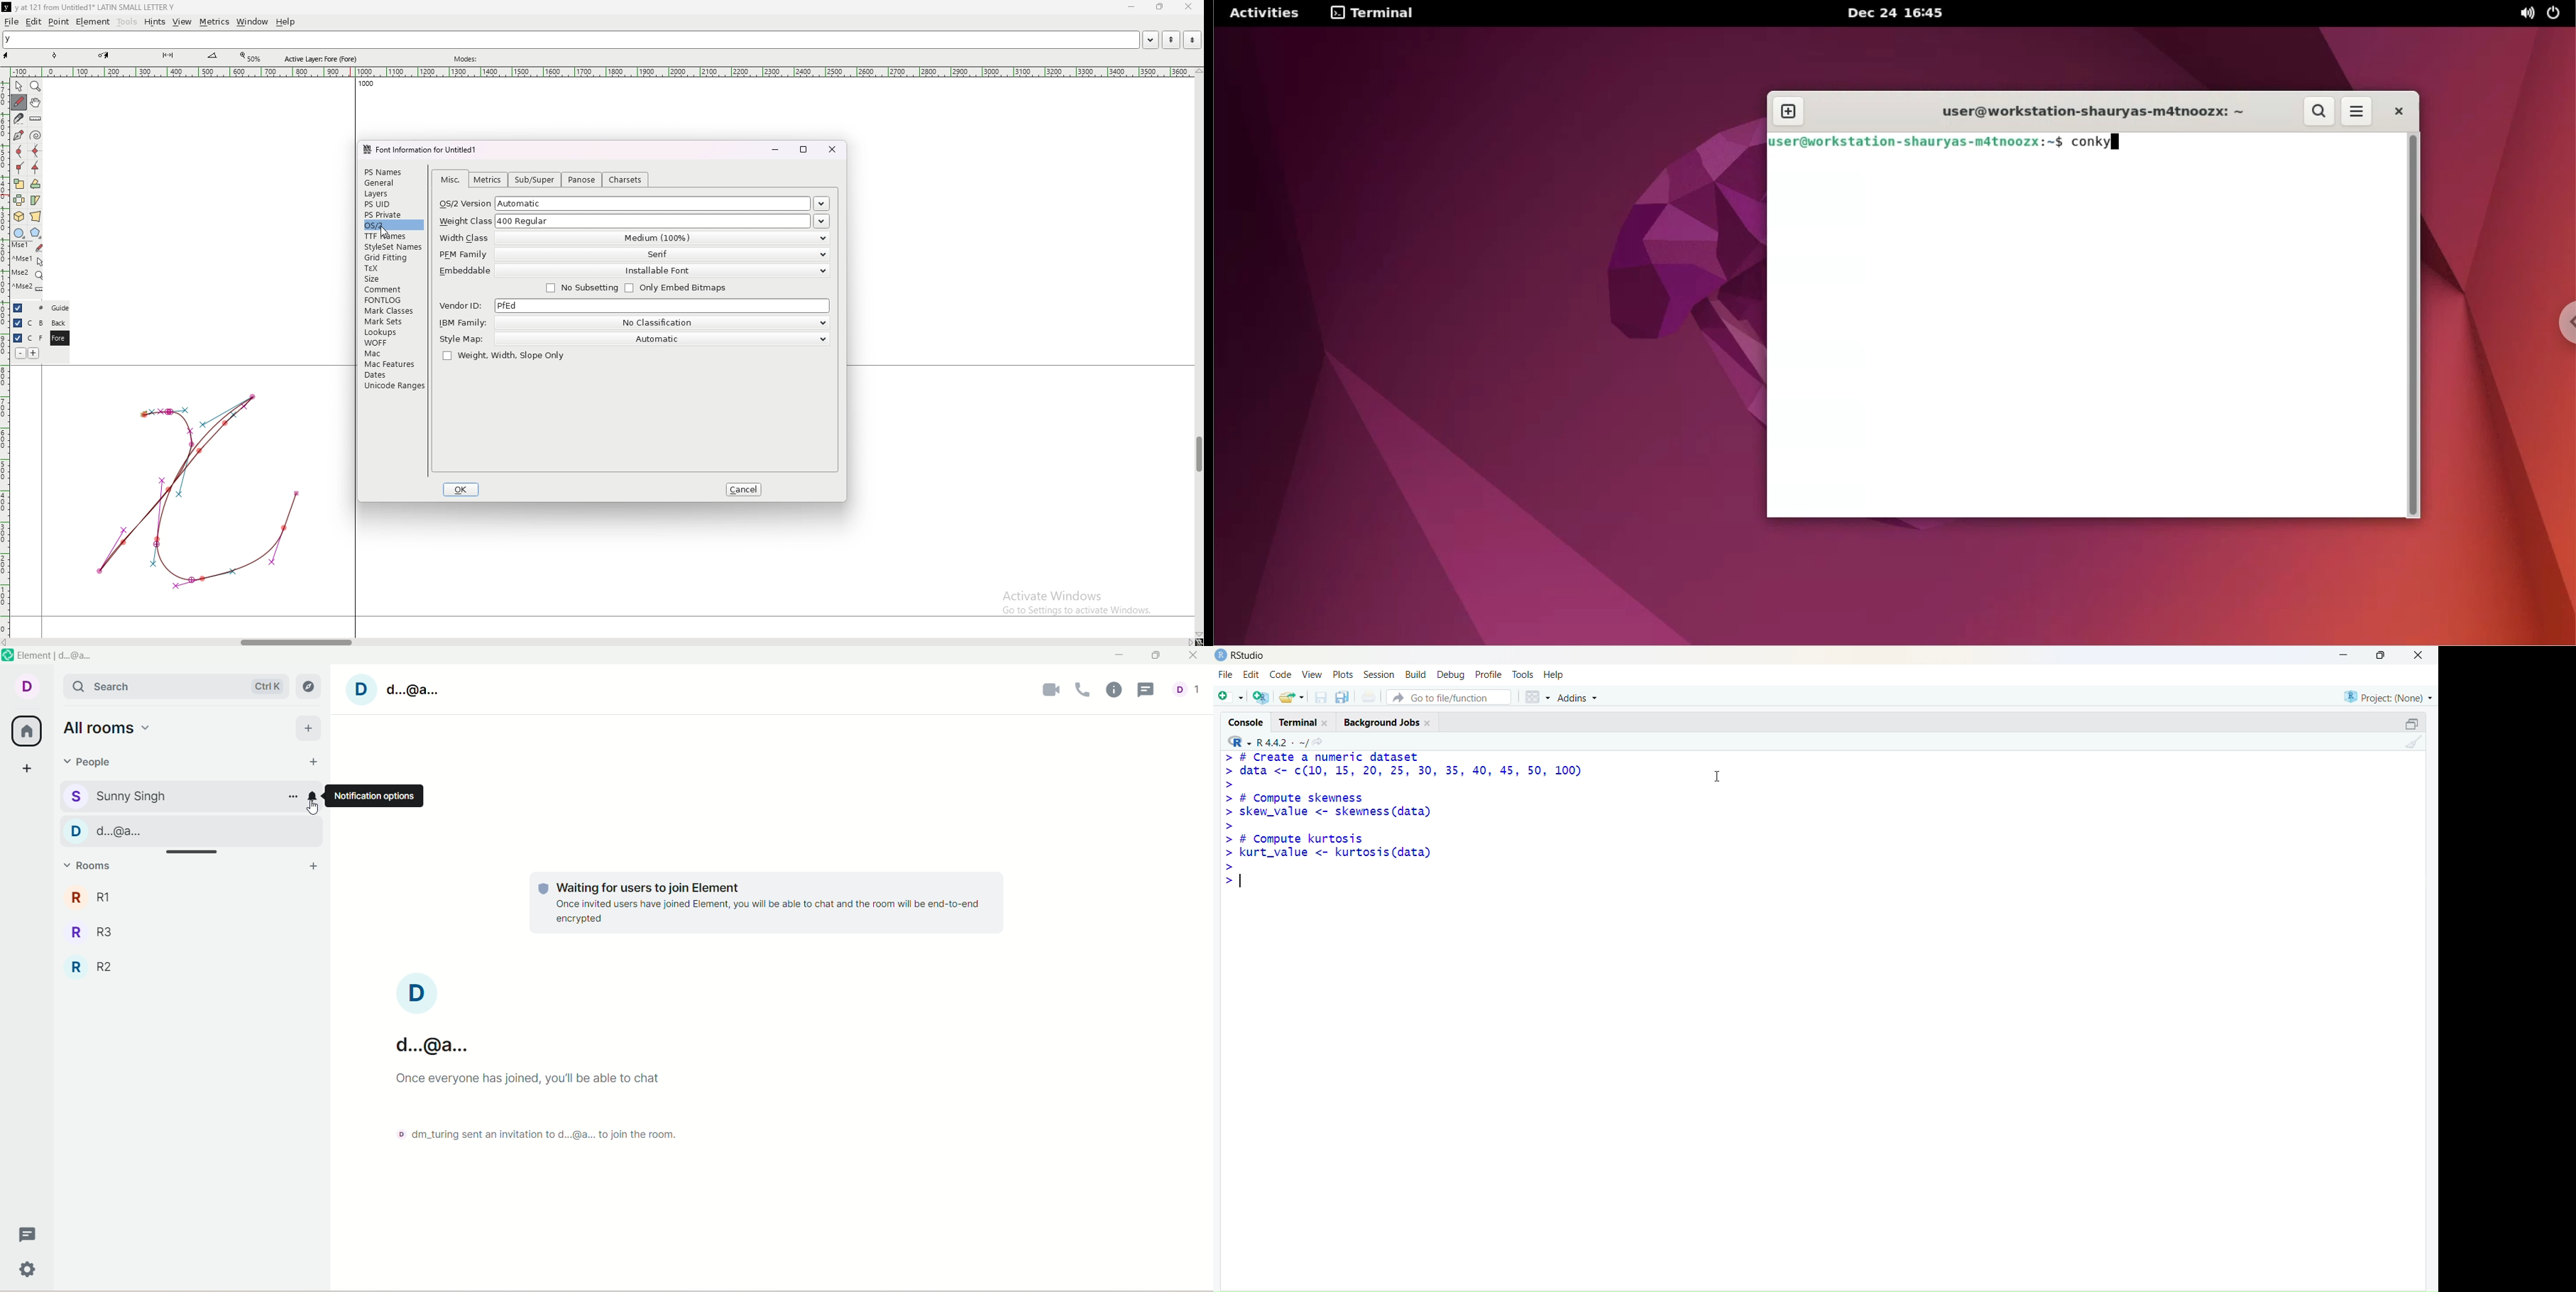  What do you see at coordinates (1254, 675) in the screenshot?
I see `Edit` at bounding box center [1254, 675].